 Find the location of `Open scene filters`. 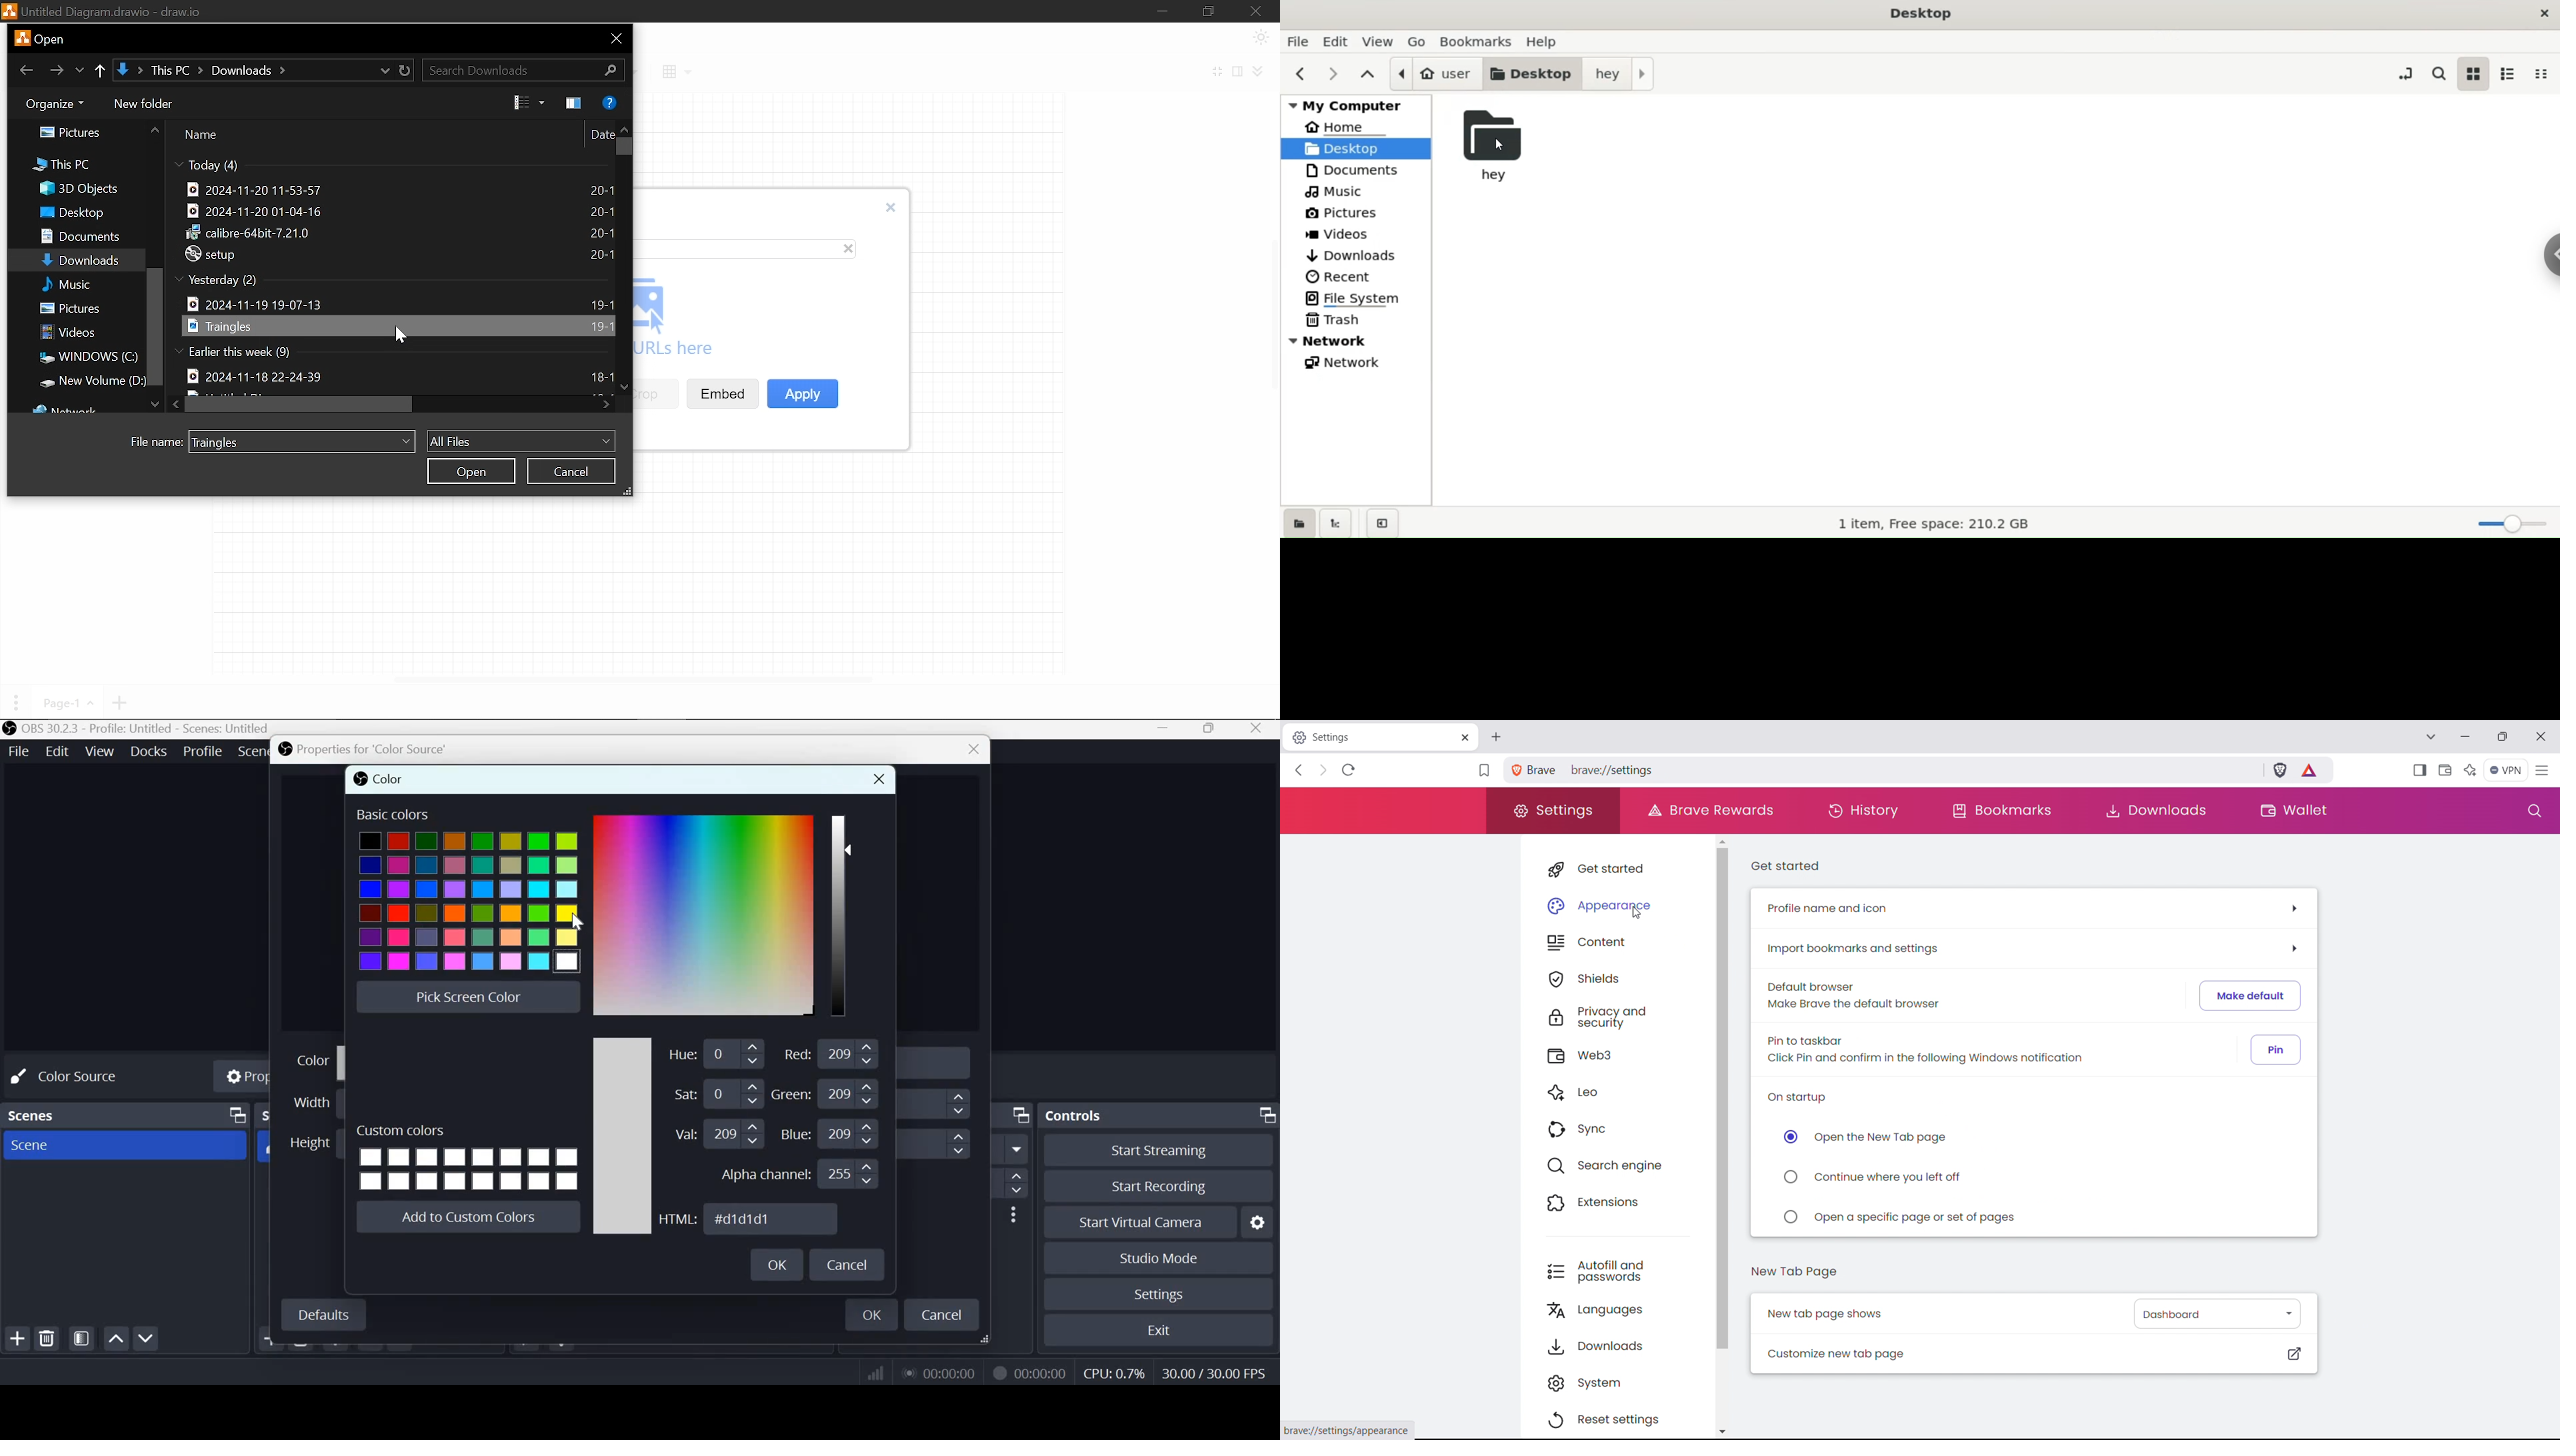

Open scene filters is located at coordinates (81, 1339).